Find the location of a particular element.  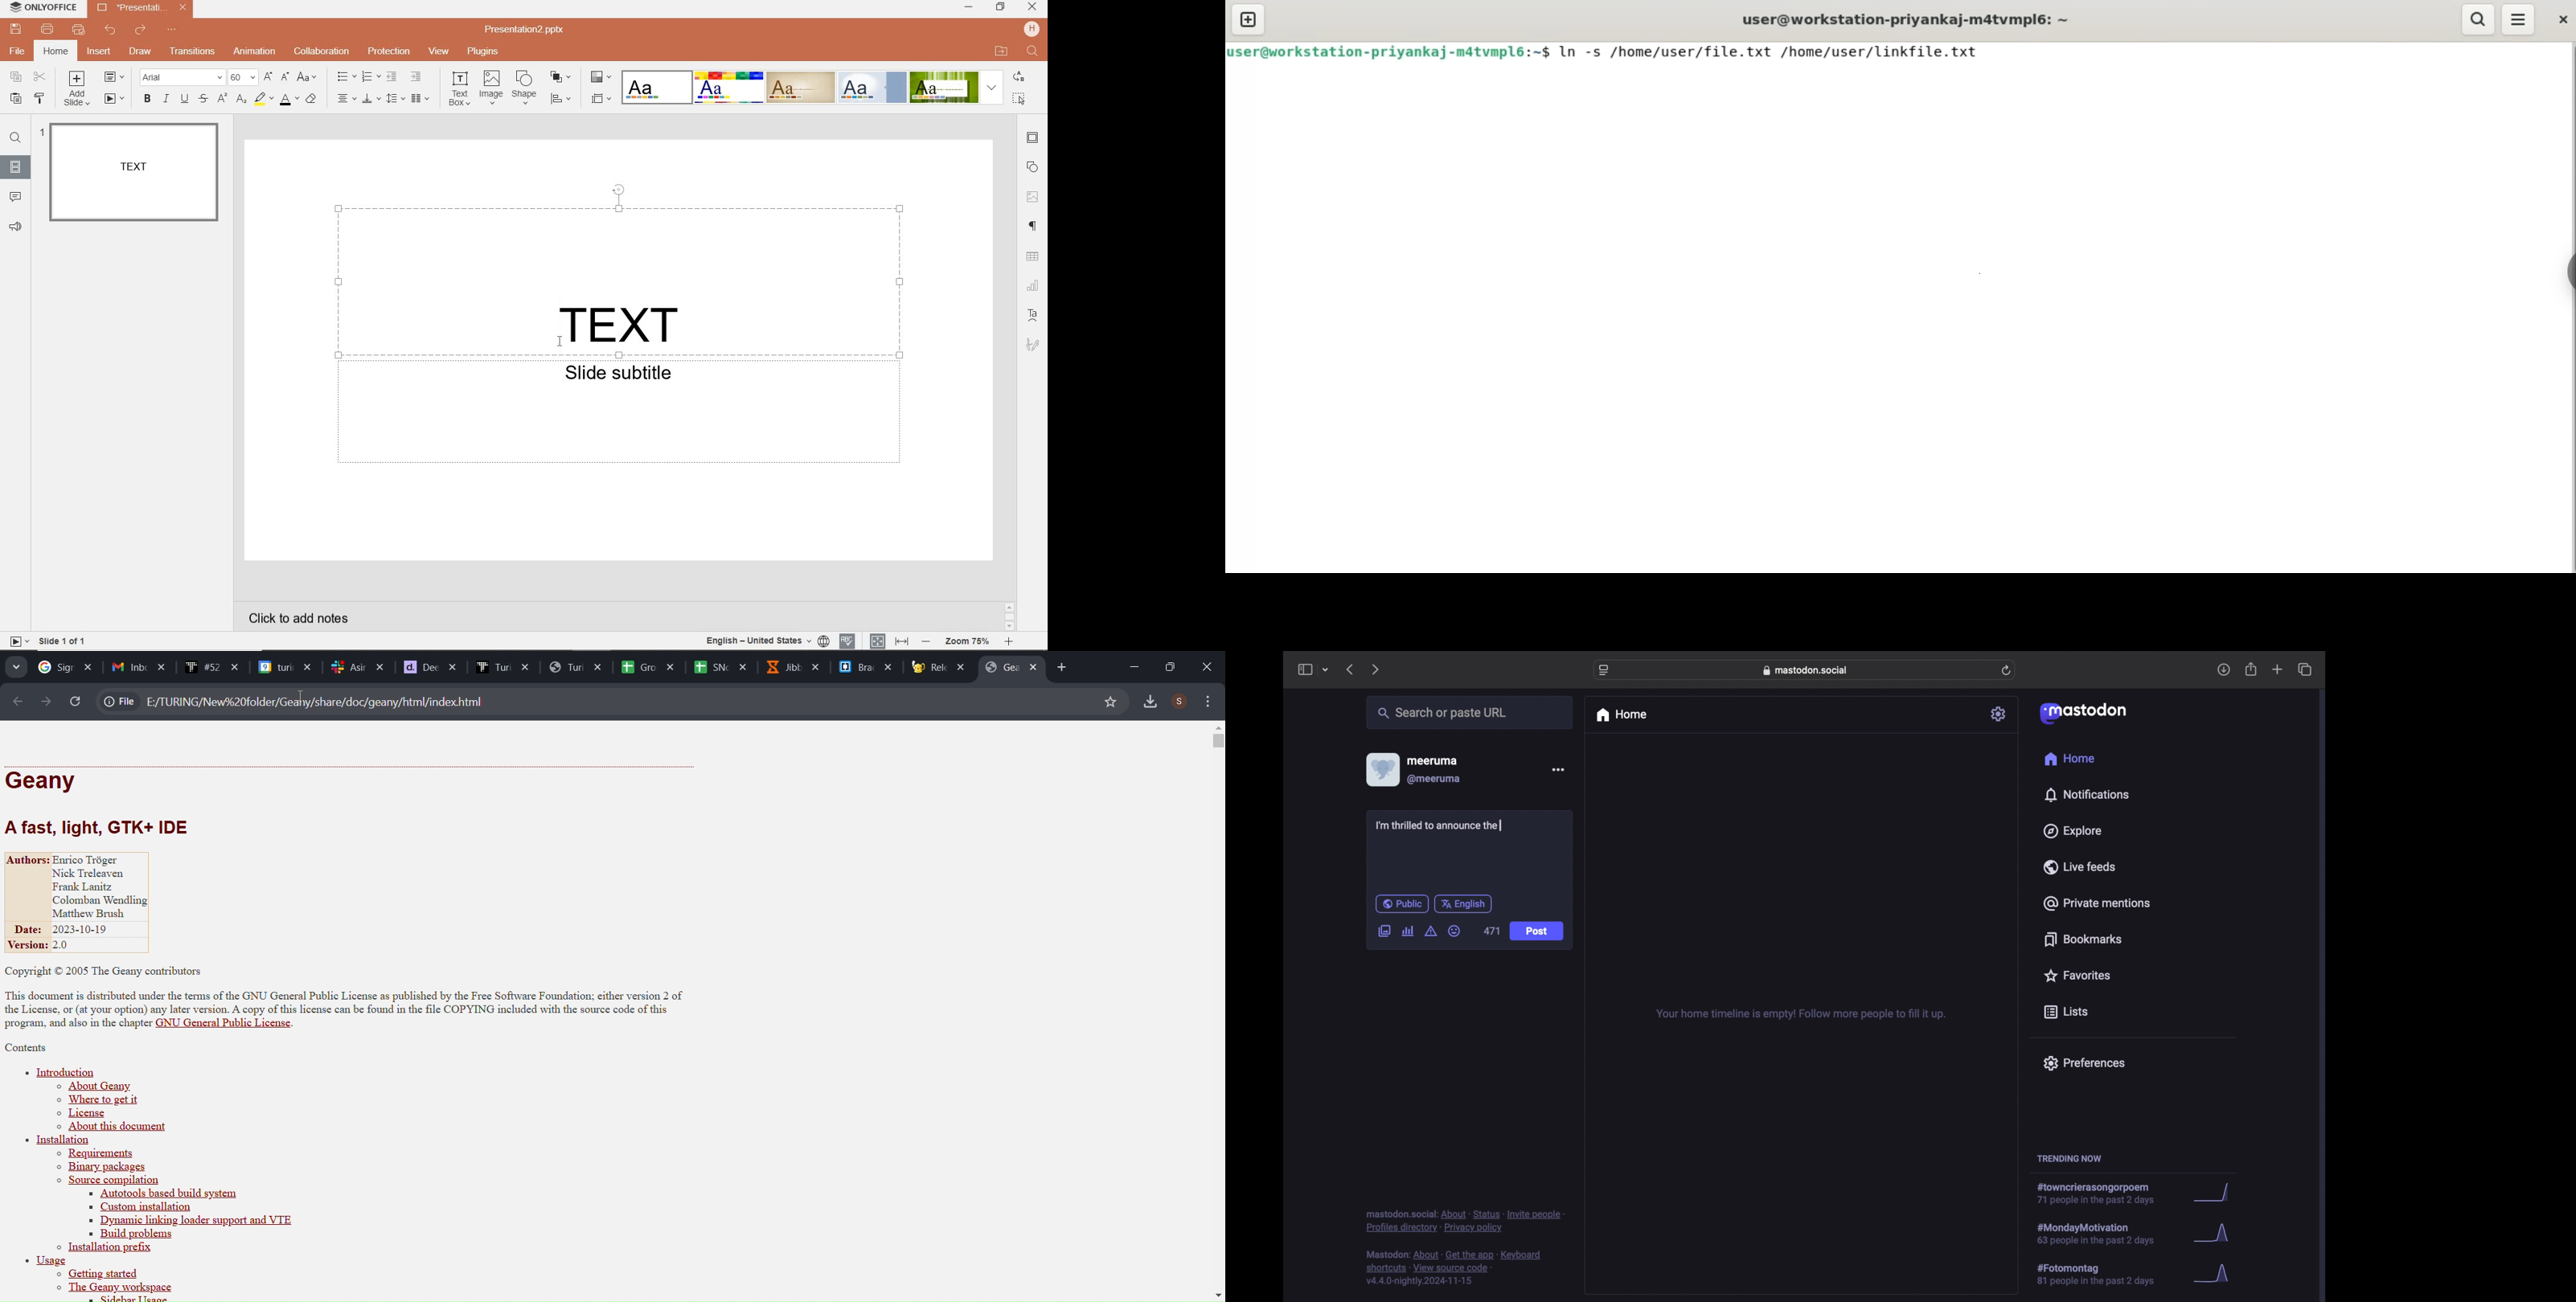

SYSTEM NAME is located at coordinates (41, 7).